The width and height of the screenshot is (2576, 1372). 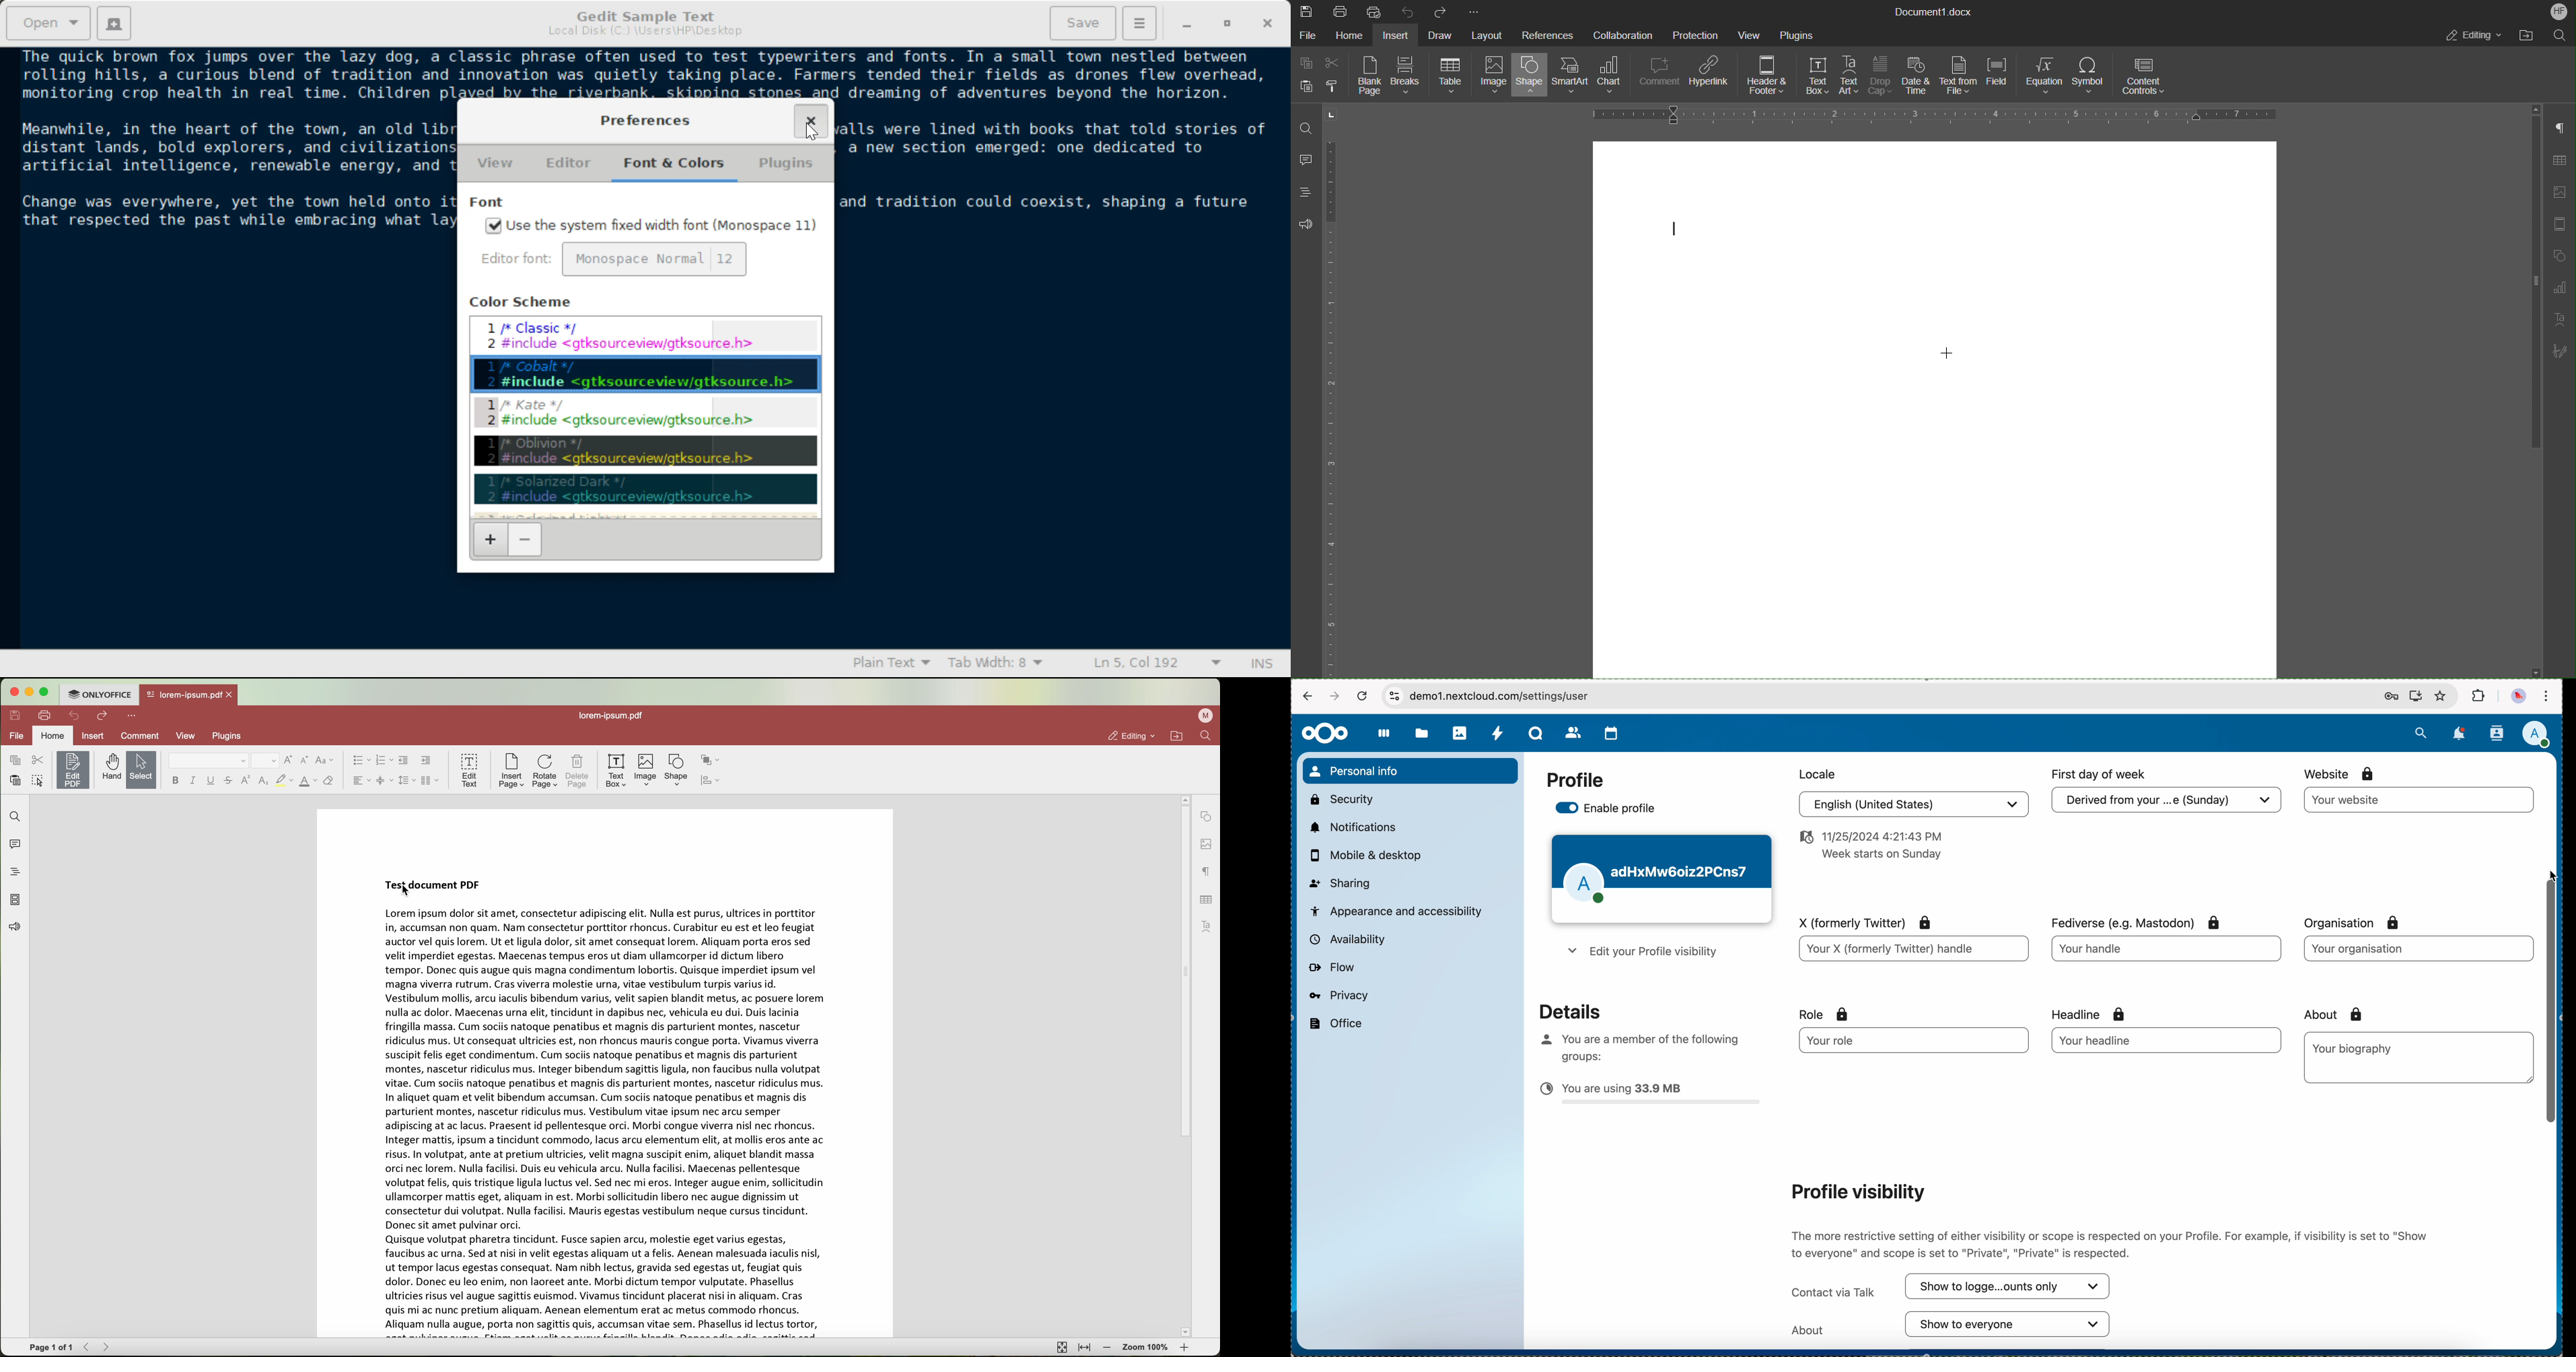 What do you see at coordinates (435, 887) in the screenshot?
I see `click on title` at bounding box center [435, 887].